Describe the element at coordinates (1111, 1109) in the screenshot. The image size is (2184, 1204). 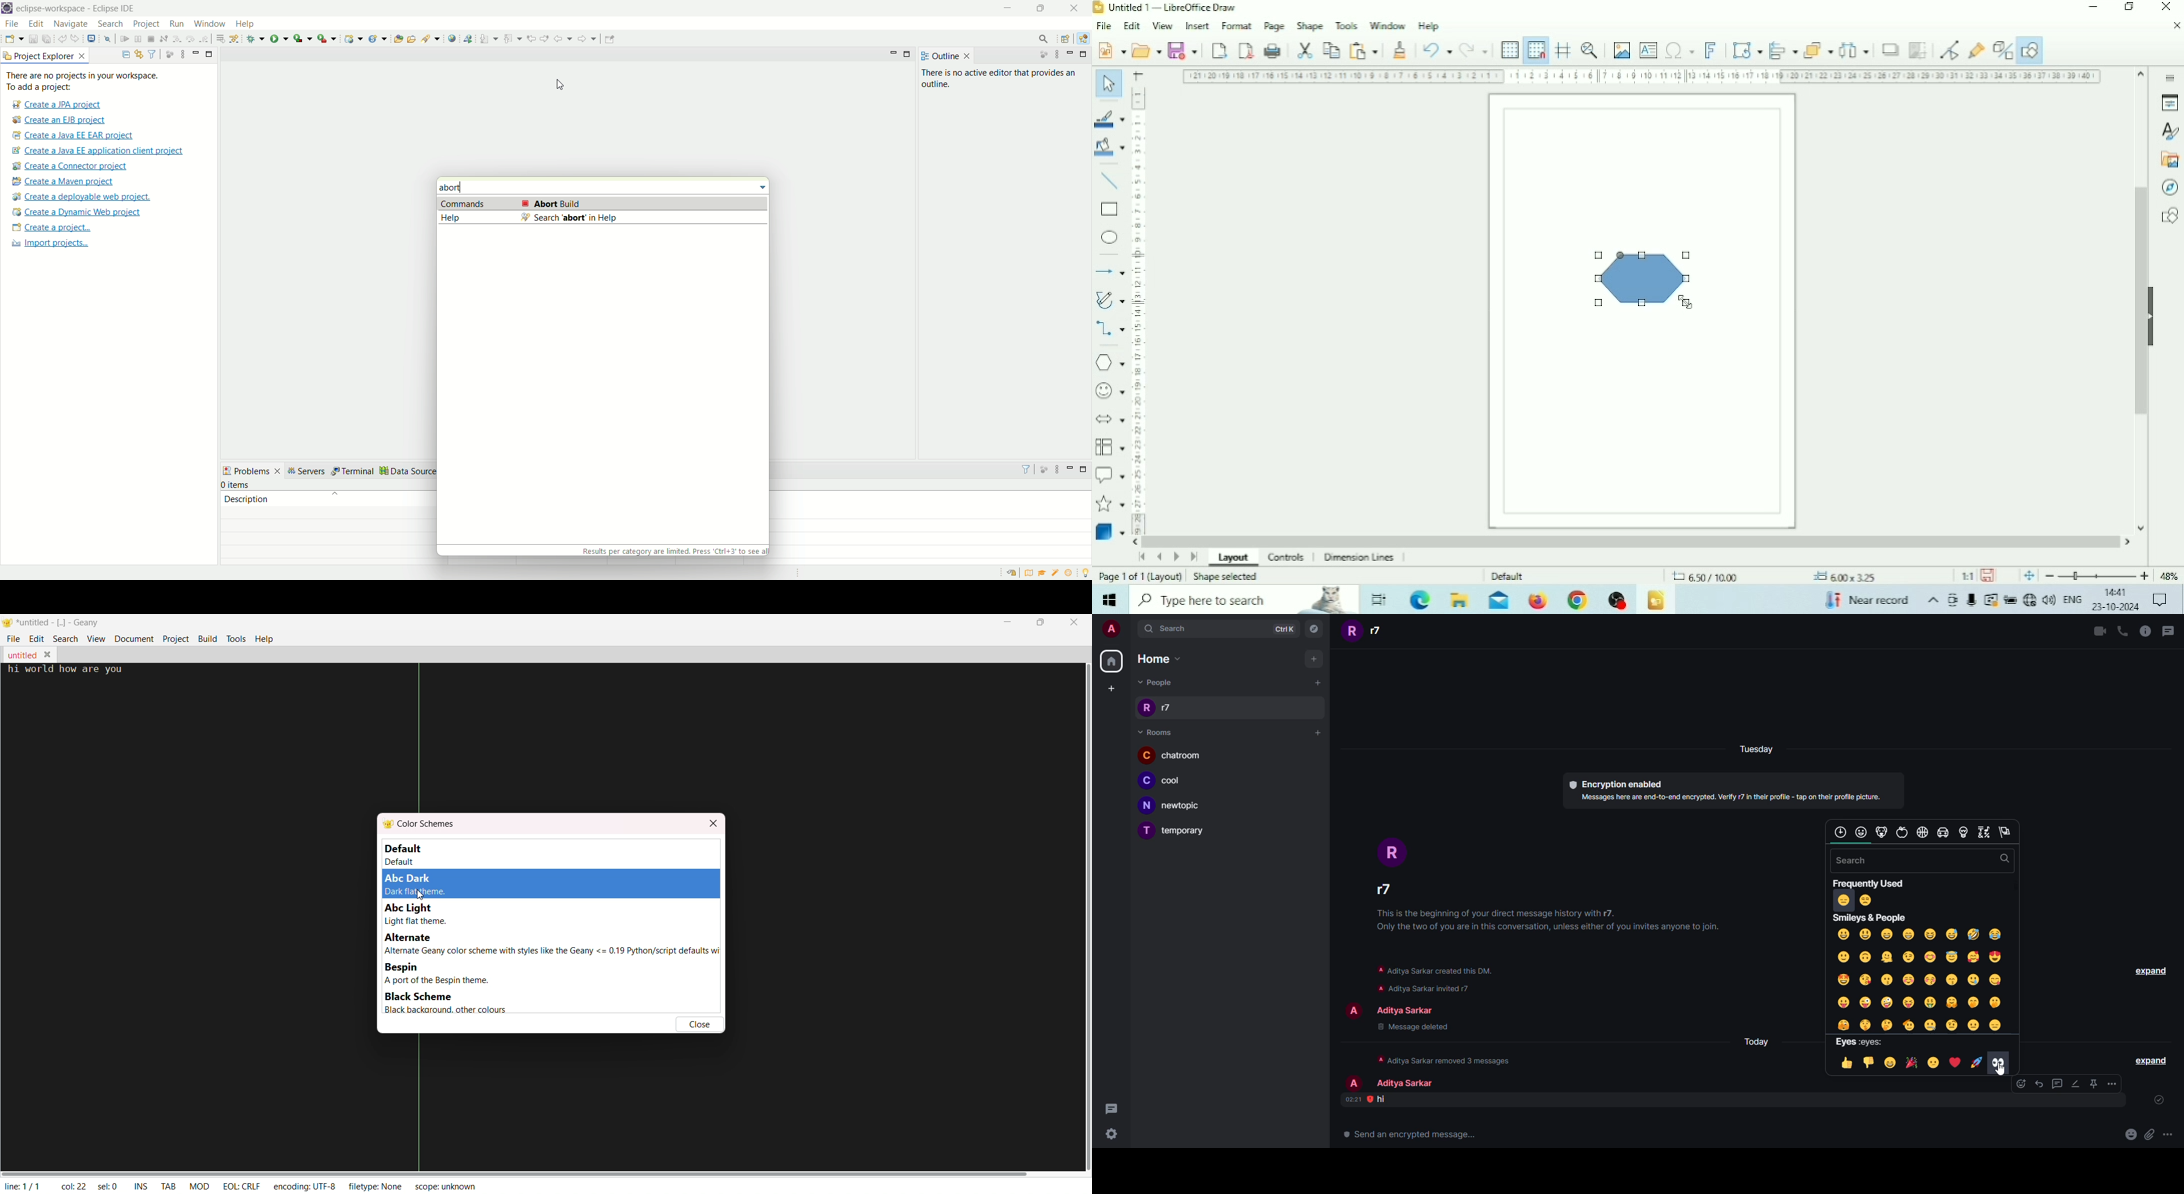
I see `threads` at that location.